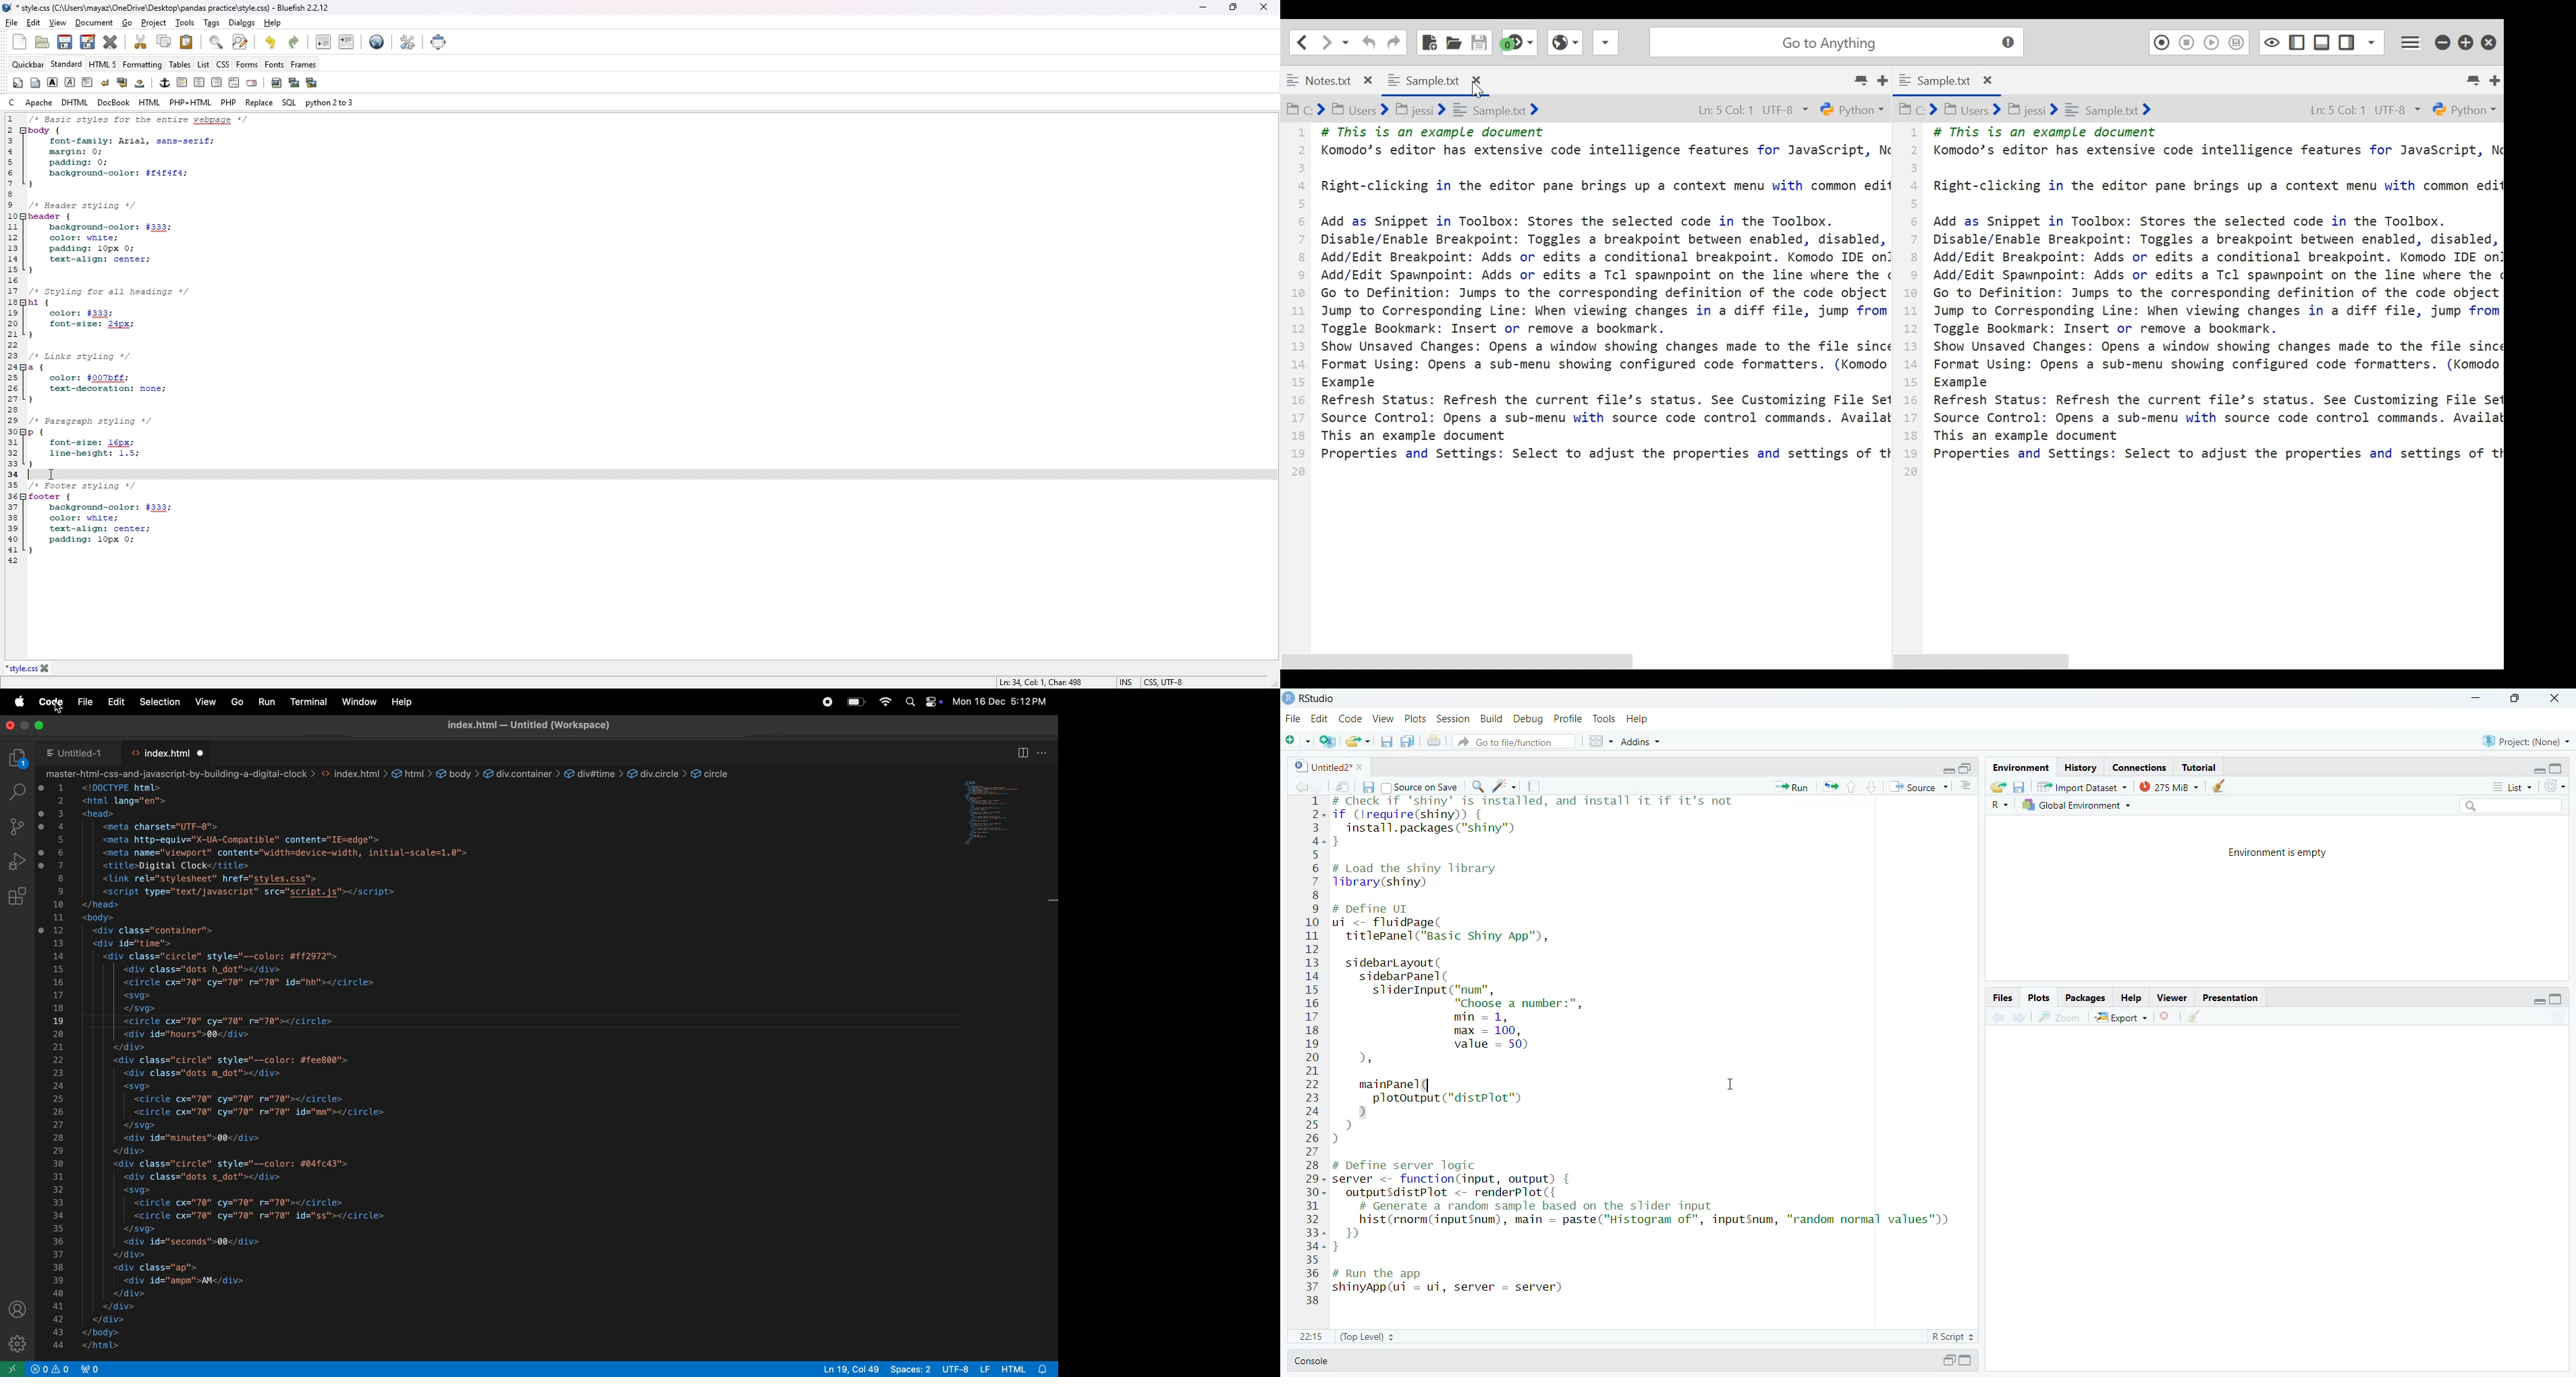 The image size is (2576, 1400). What do you see at coordinates (1359, 742) in the screenshot?
I see `open file` at bounding box center [1359, 742].